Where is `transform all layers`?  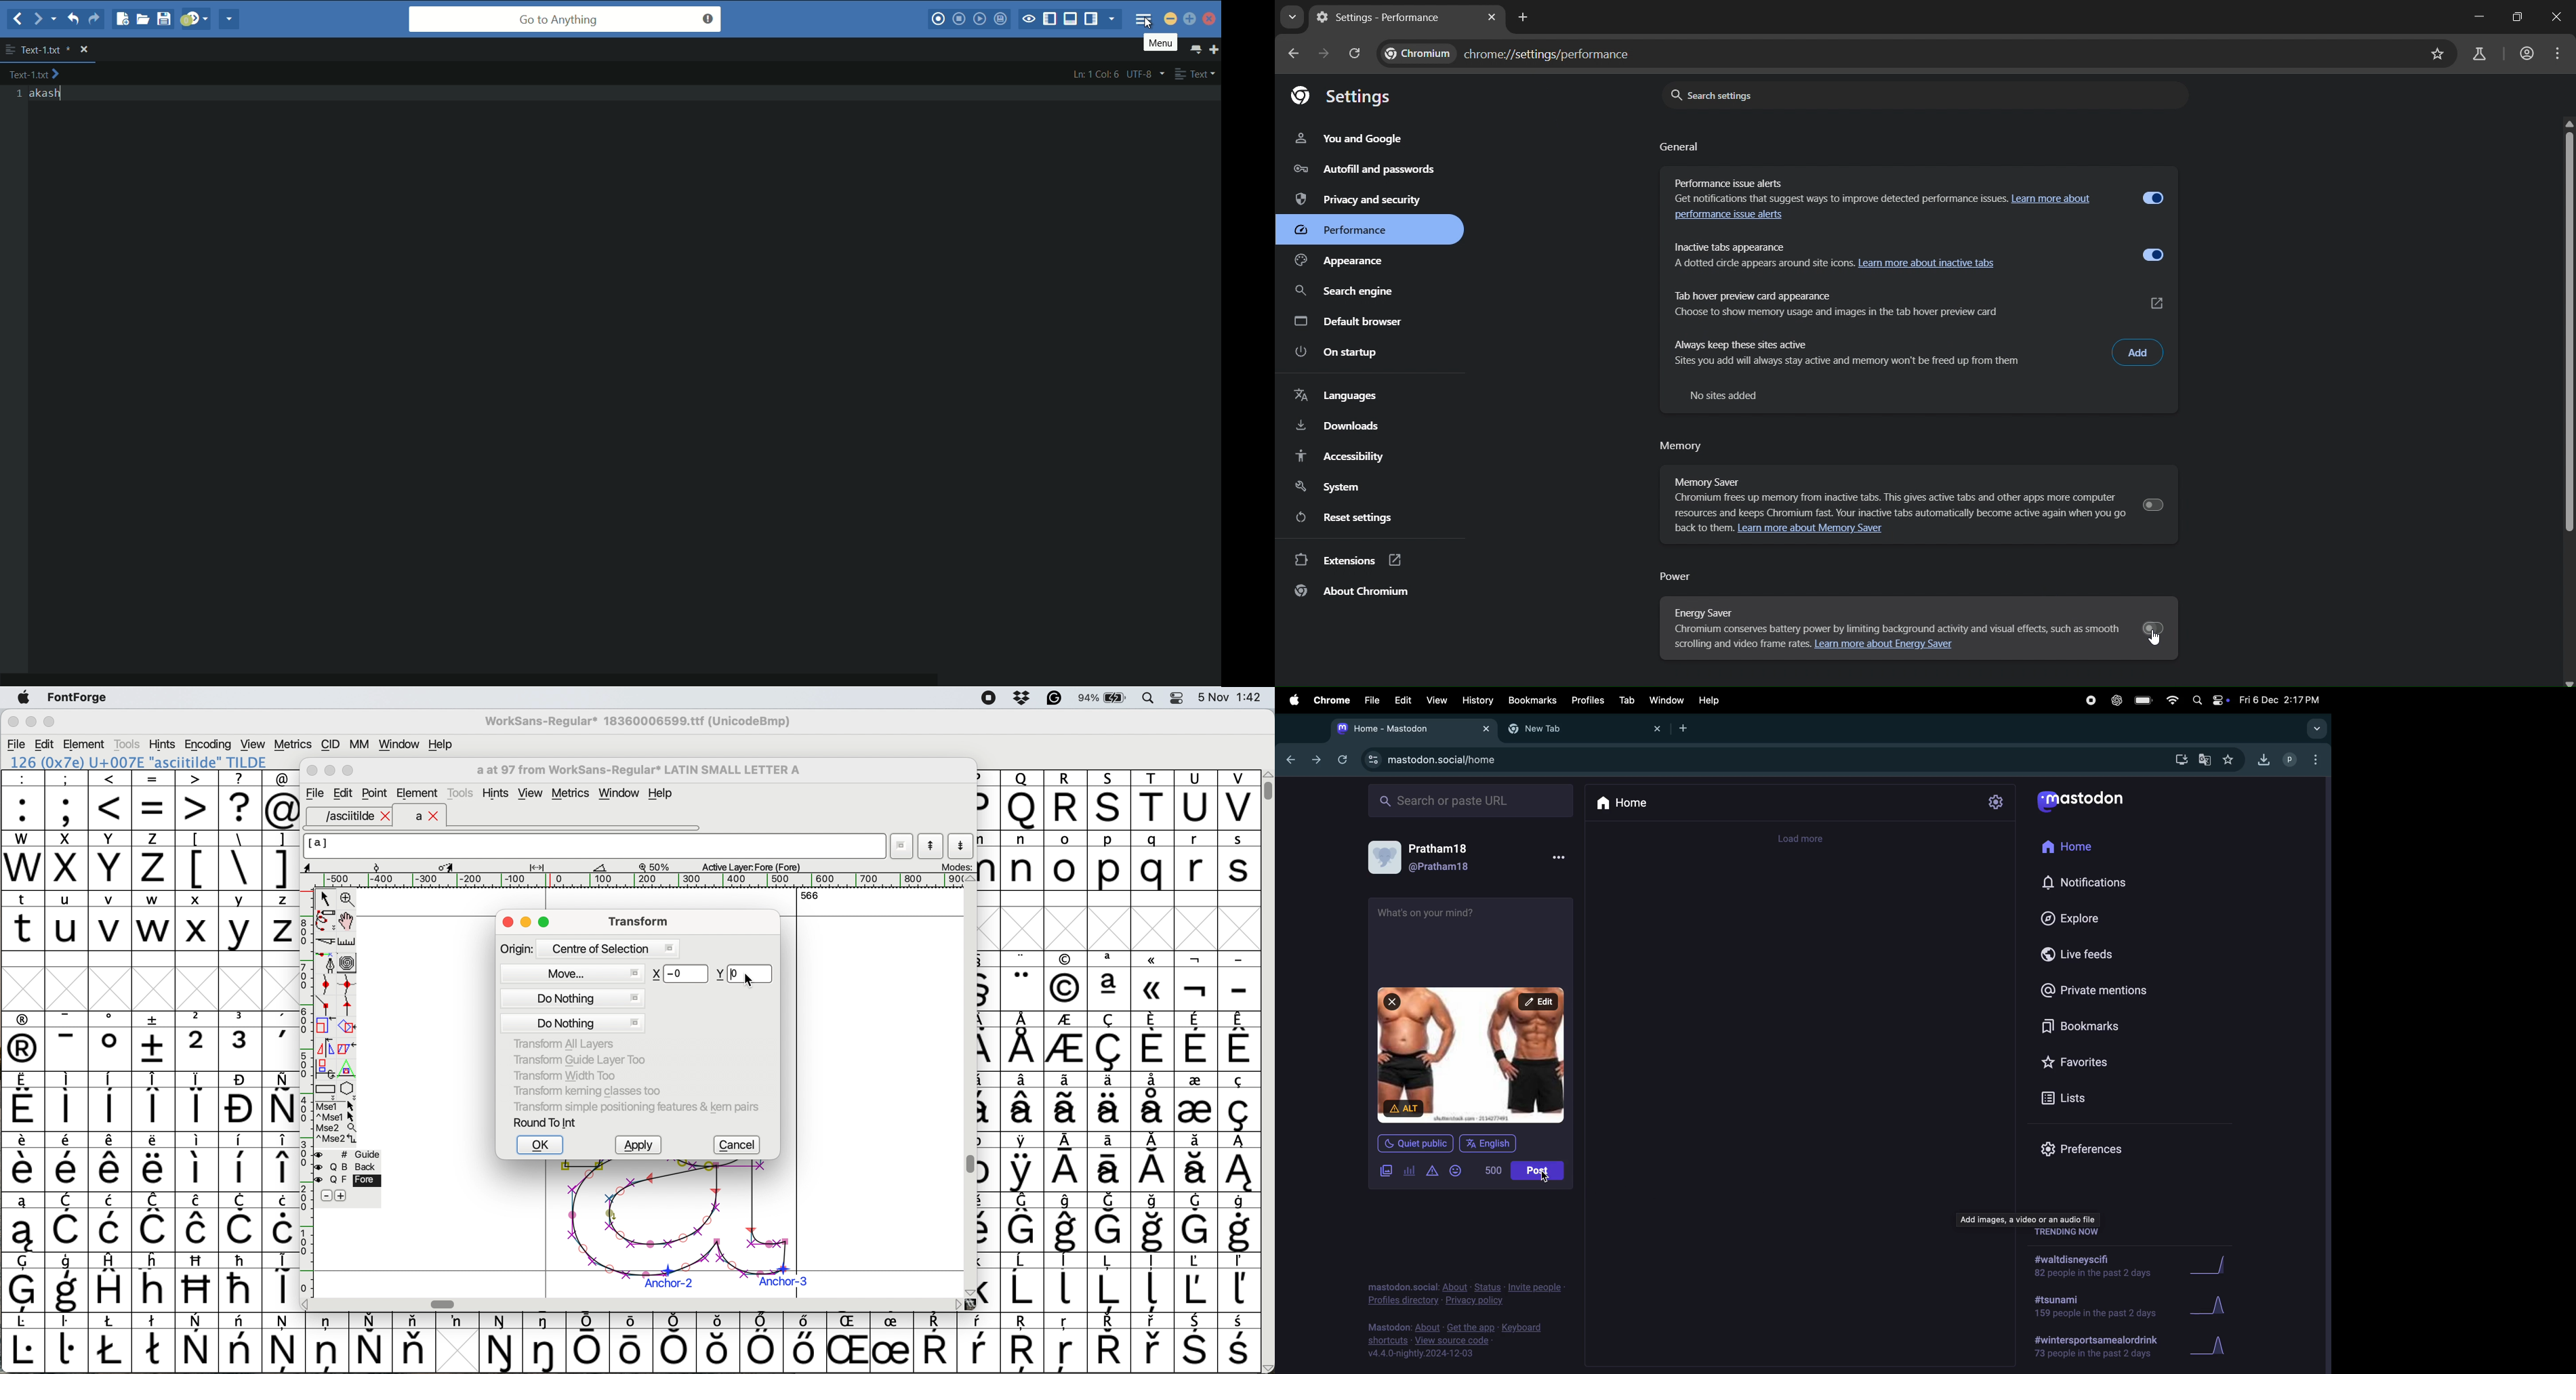 transform all layers is located at coordinates (567, 1044).